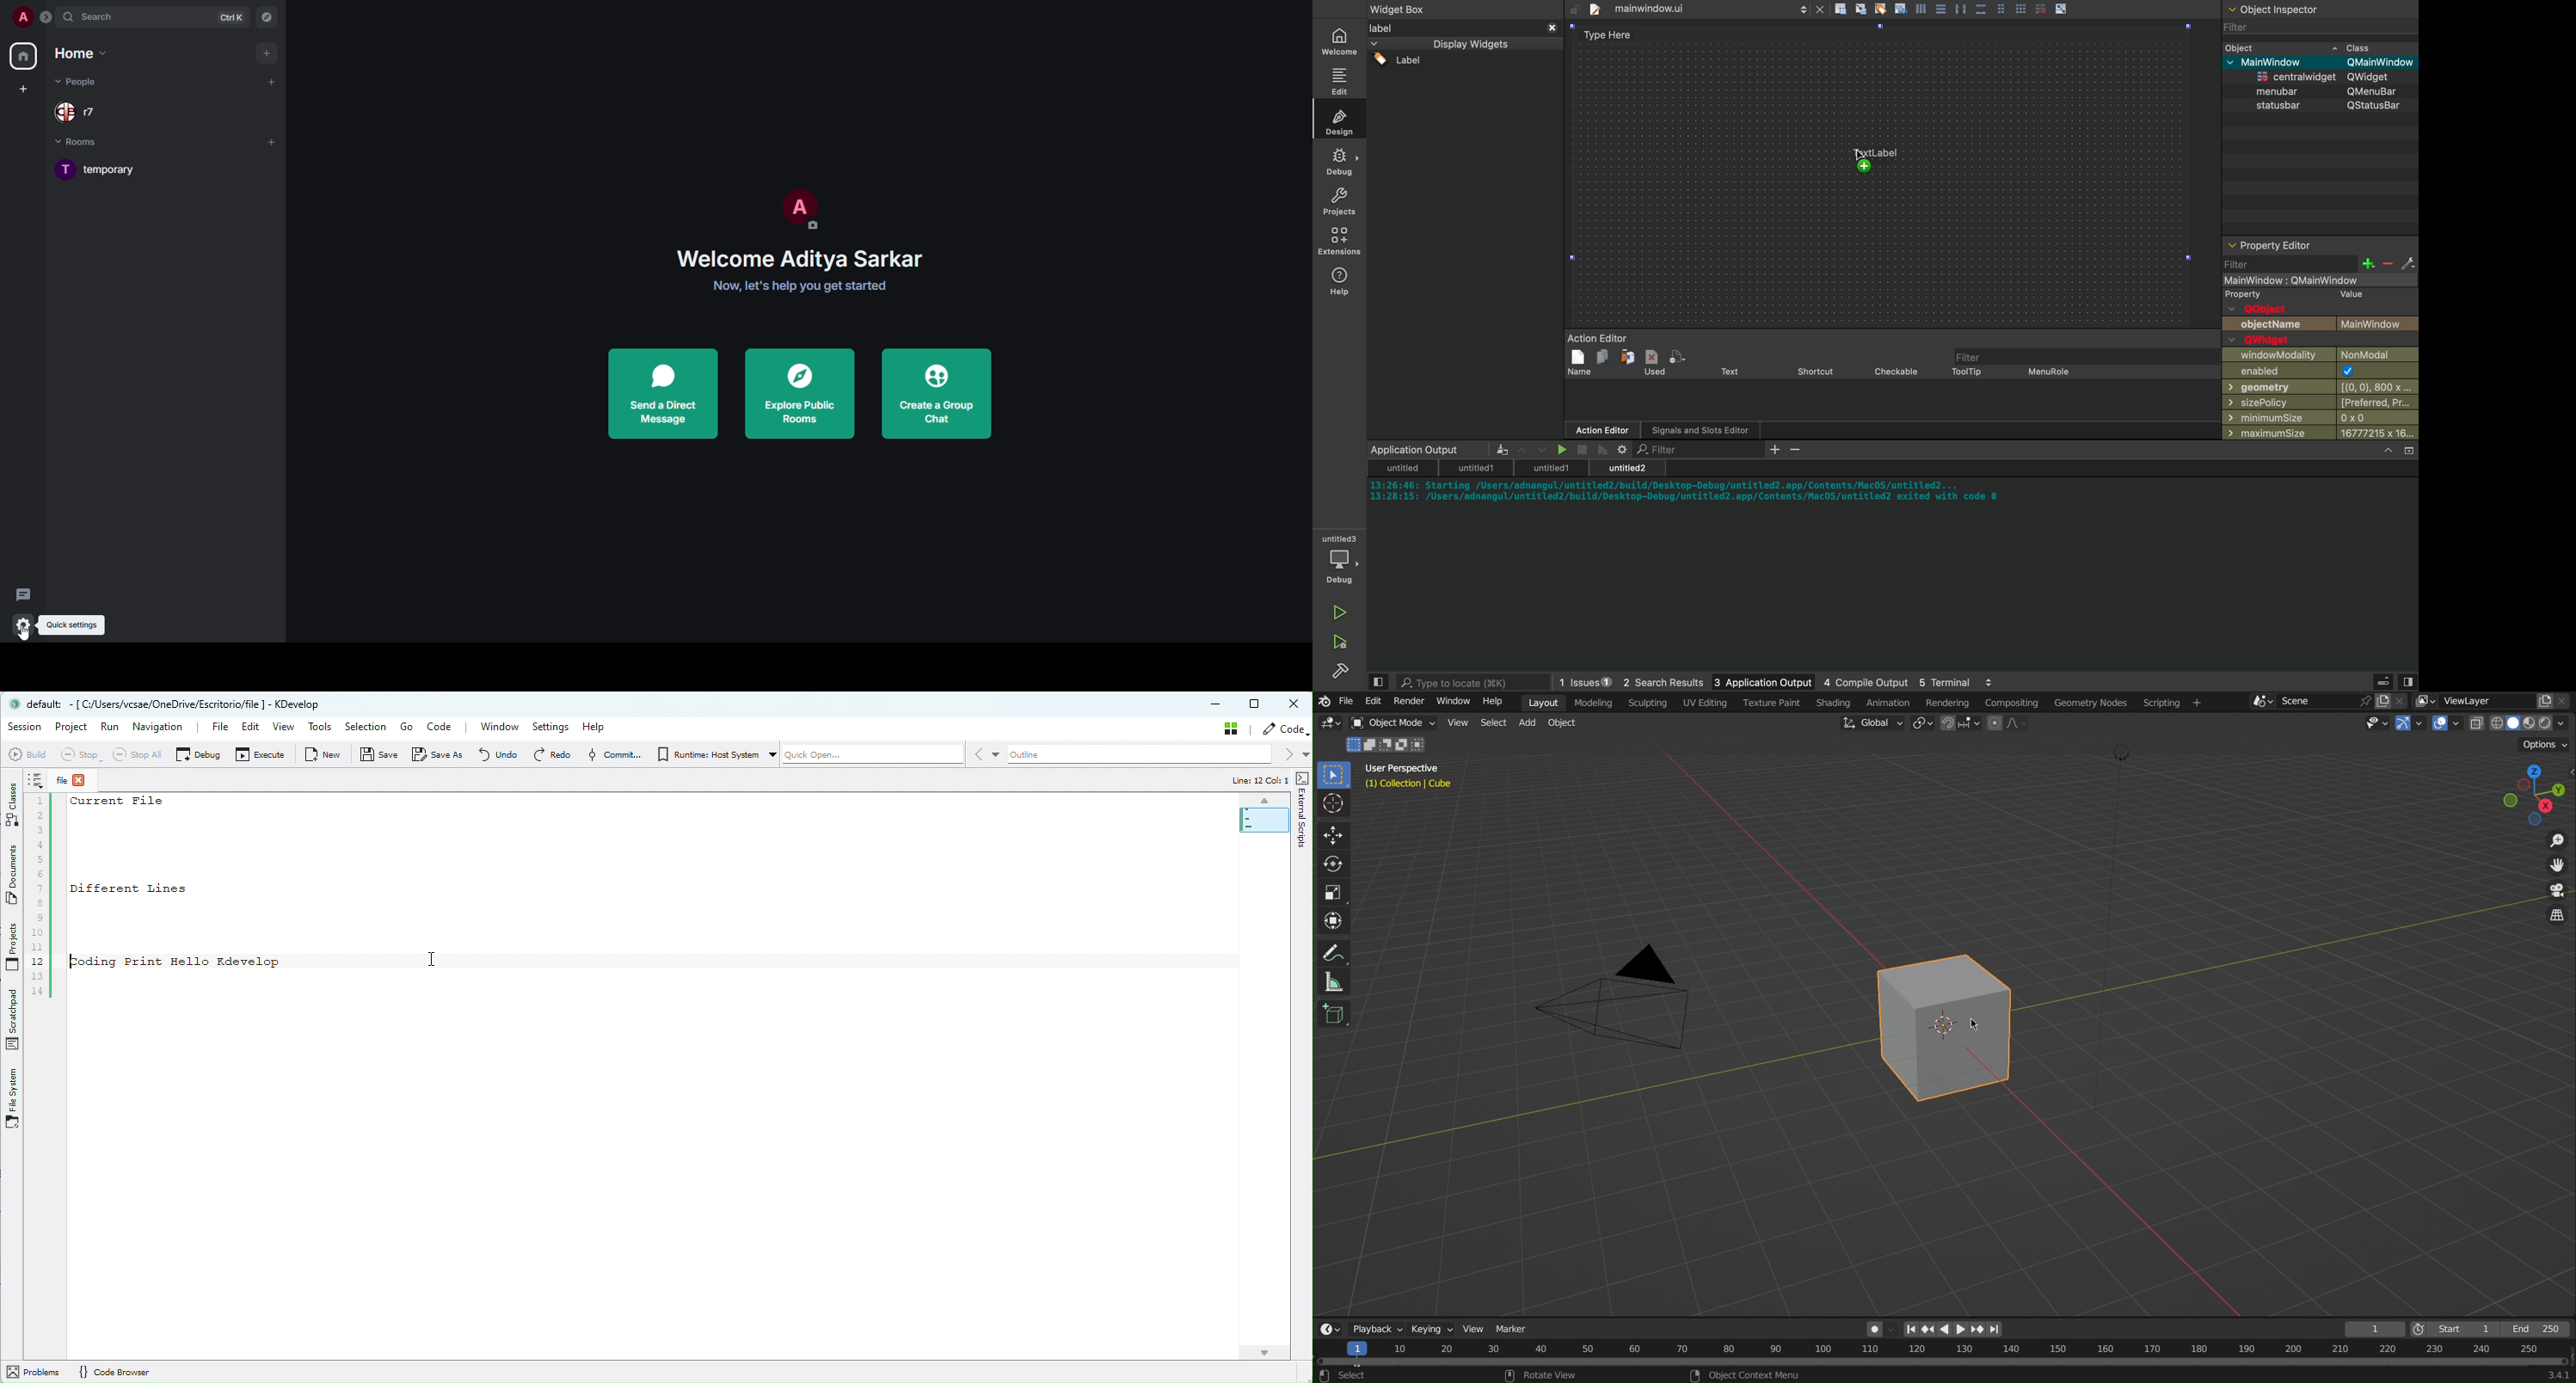 Image resolution: width=2576 pixels, height=1400 pixels. I want to click on copy layer, so click(2541, 700).